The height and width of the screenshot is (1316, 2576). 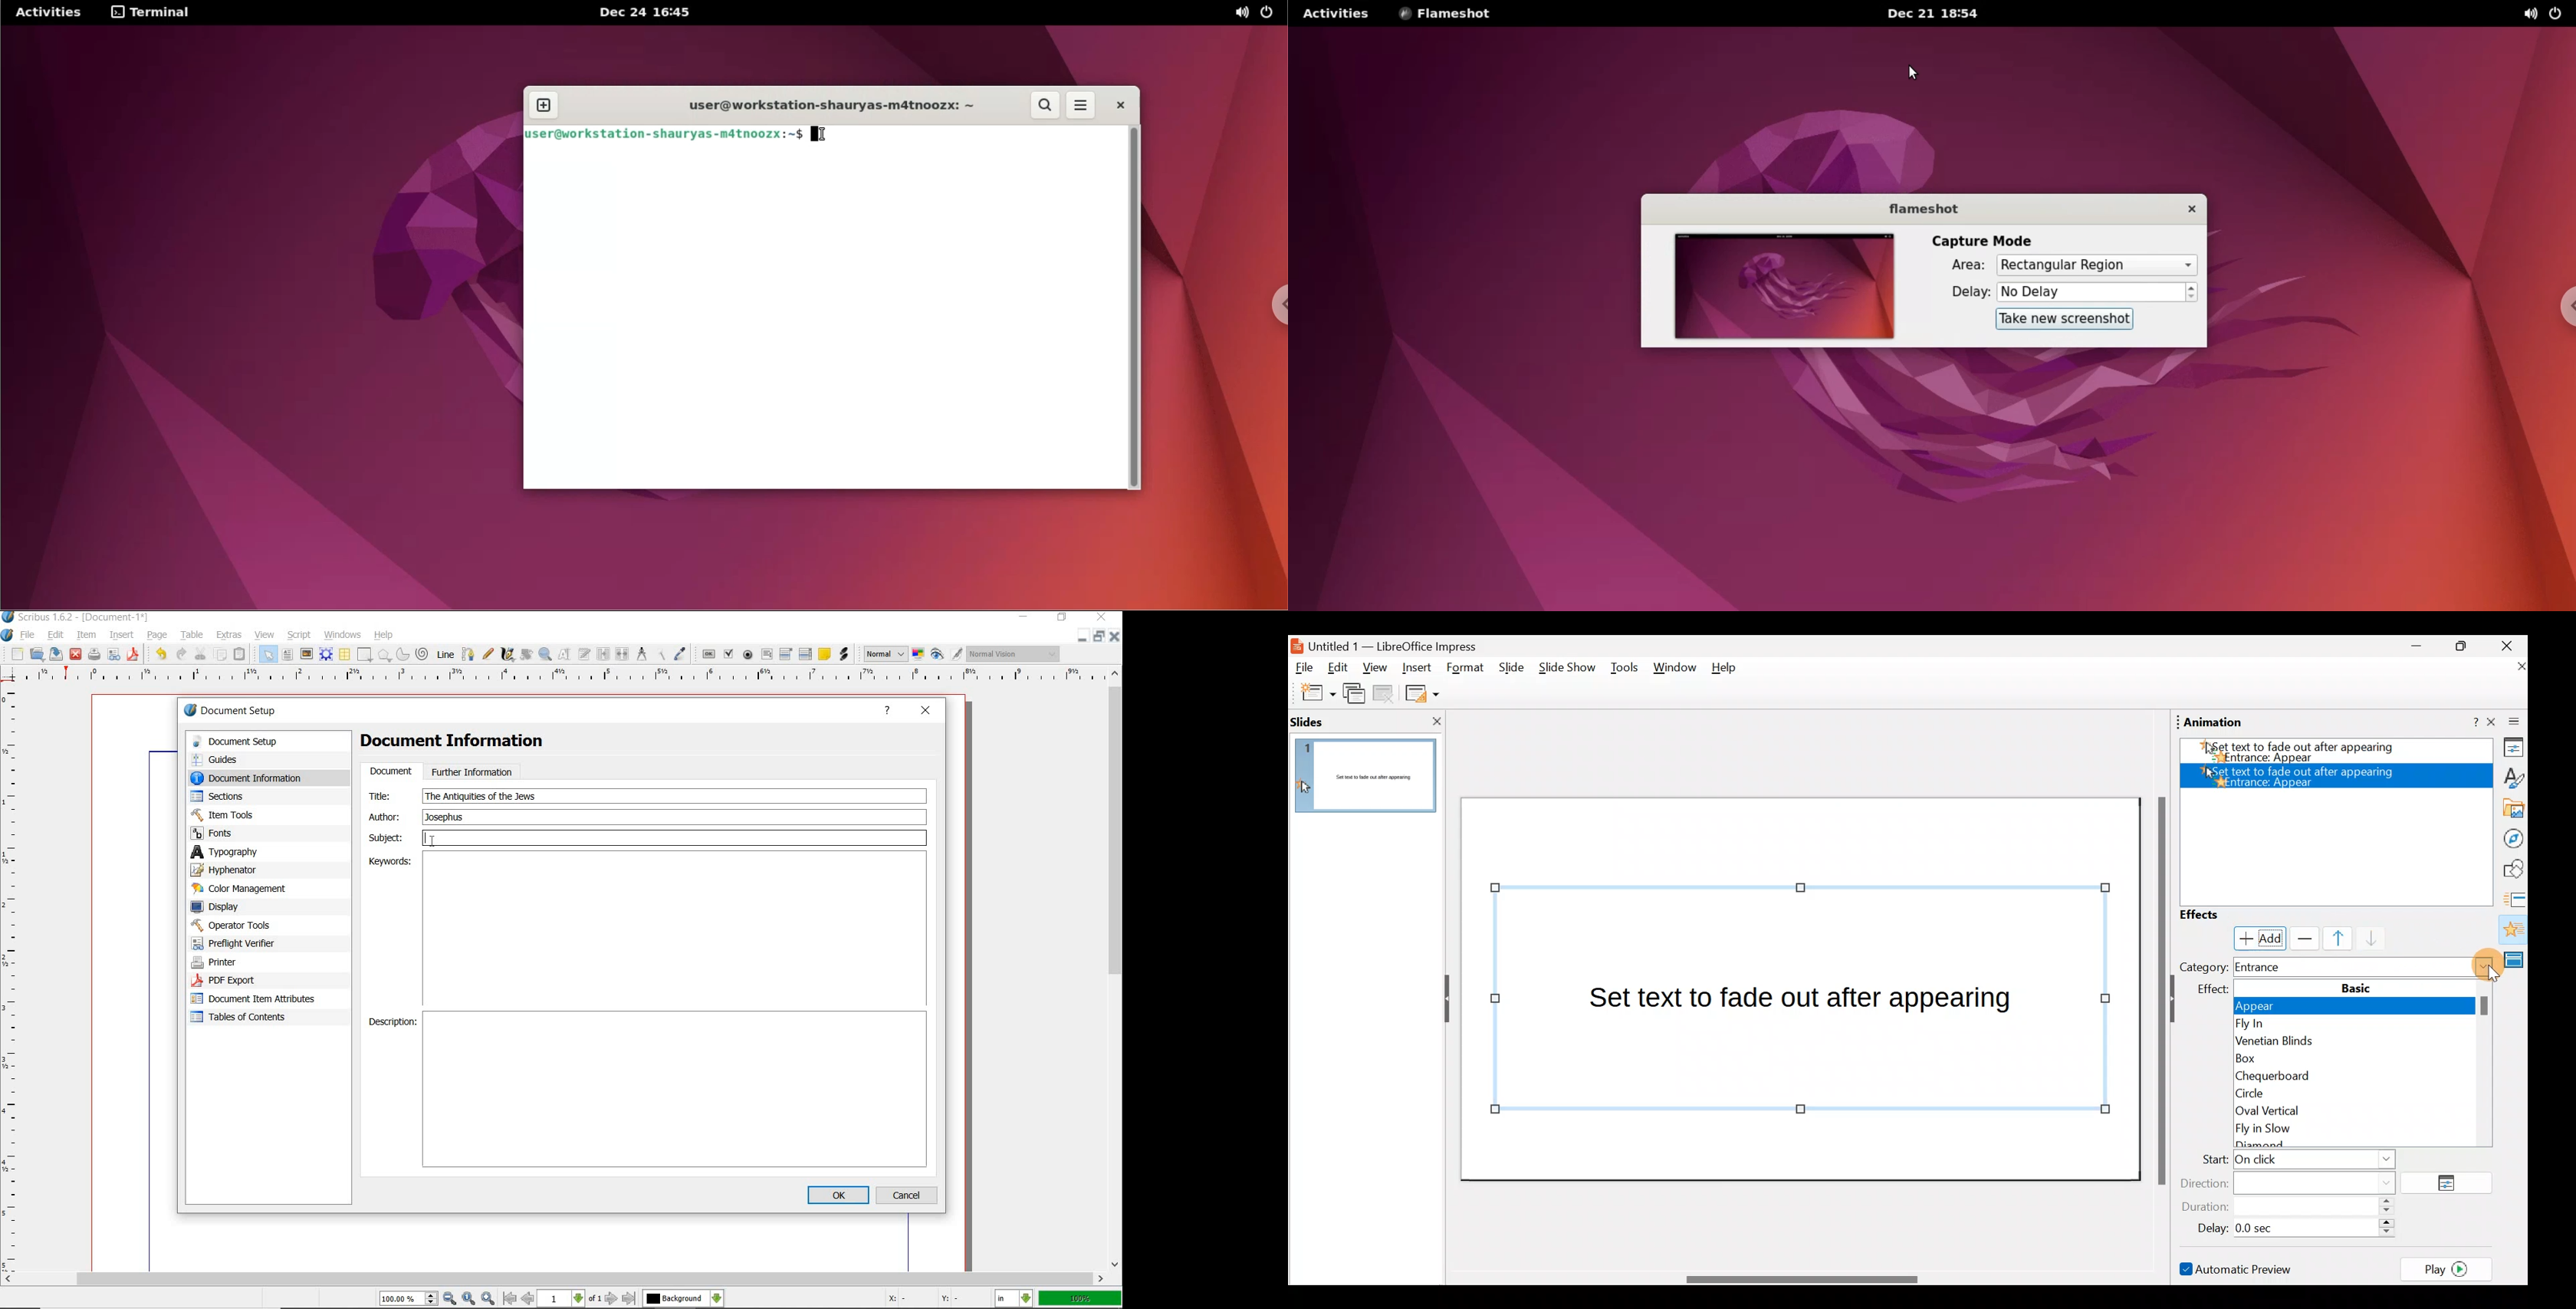 I want to click on Appear effect added, so click(x=2303, y=776).